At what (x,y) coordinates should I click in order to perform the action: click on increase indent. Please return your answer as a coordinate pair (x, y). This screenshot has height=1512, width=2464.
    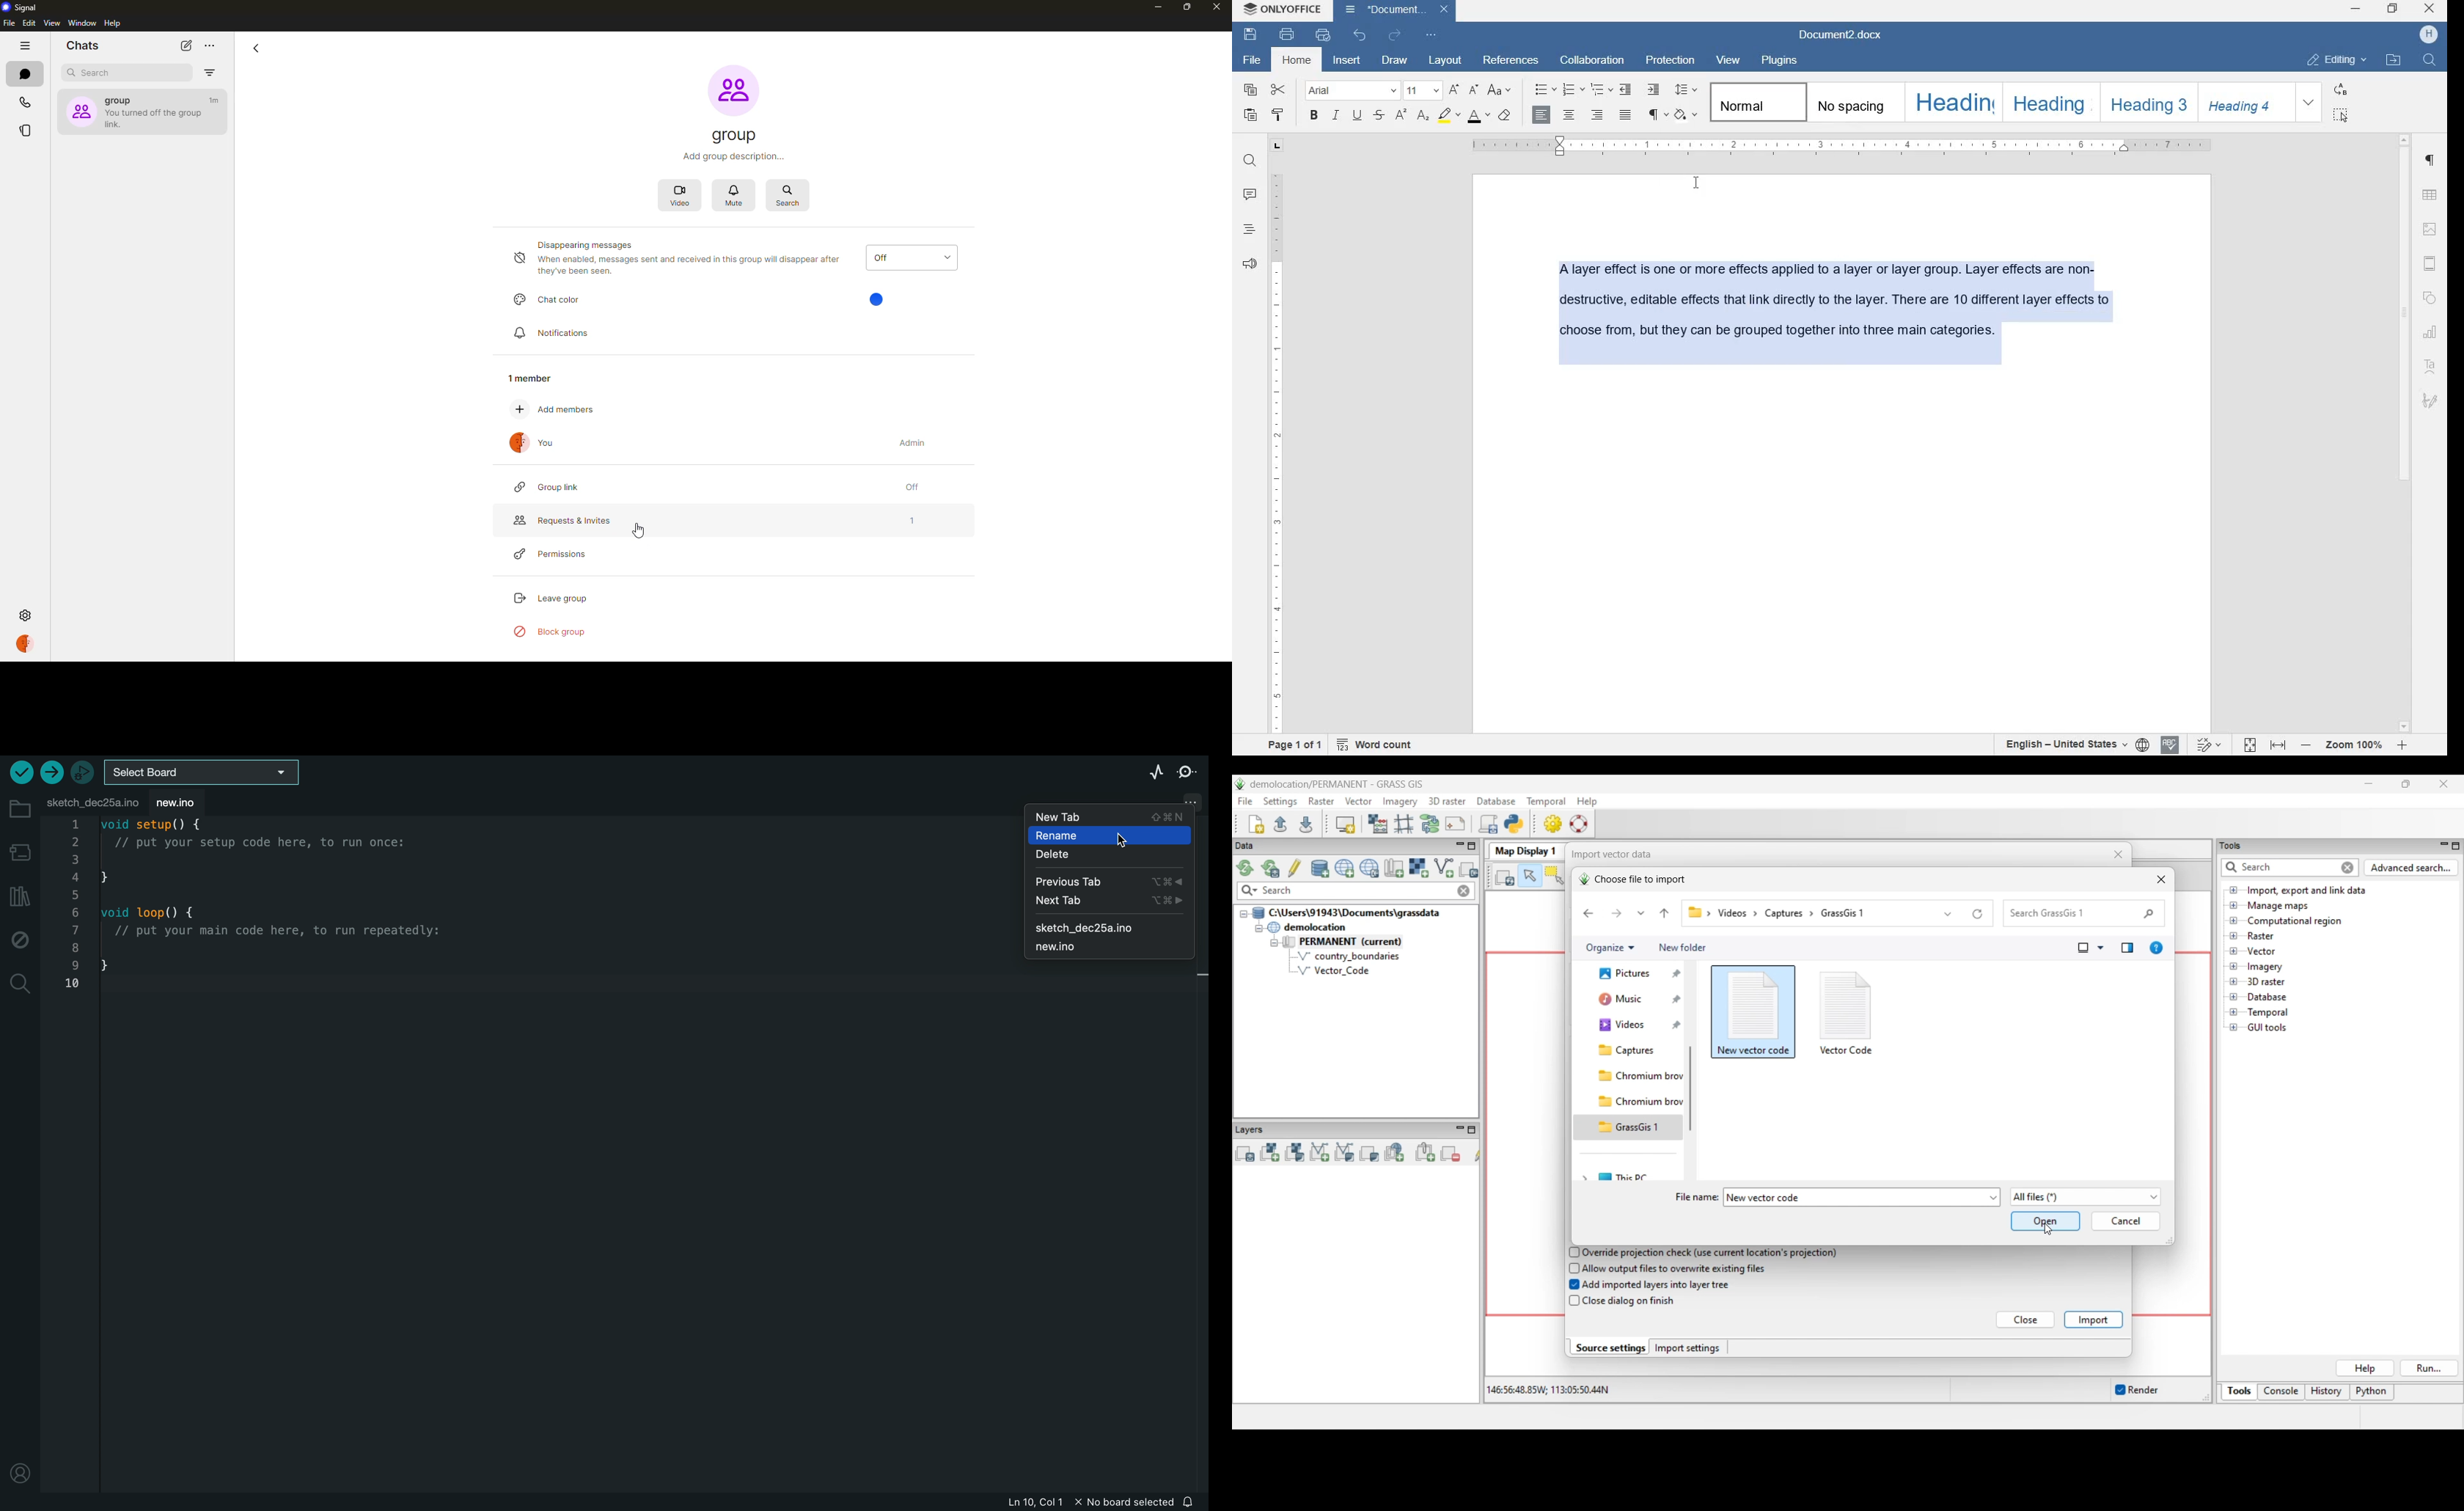
    Looking at the image, I should click on (1654, 90).